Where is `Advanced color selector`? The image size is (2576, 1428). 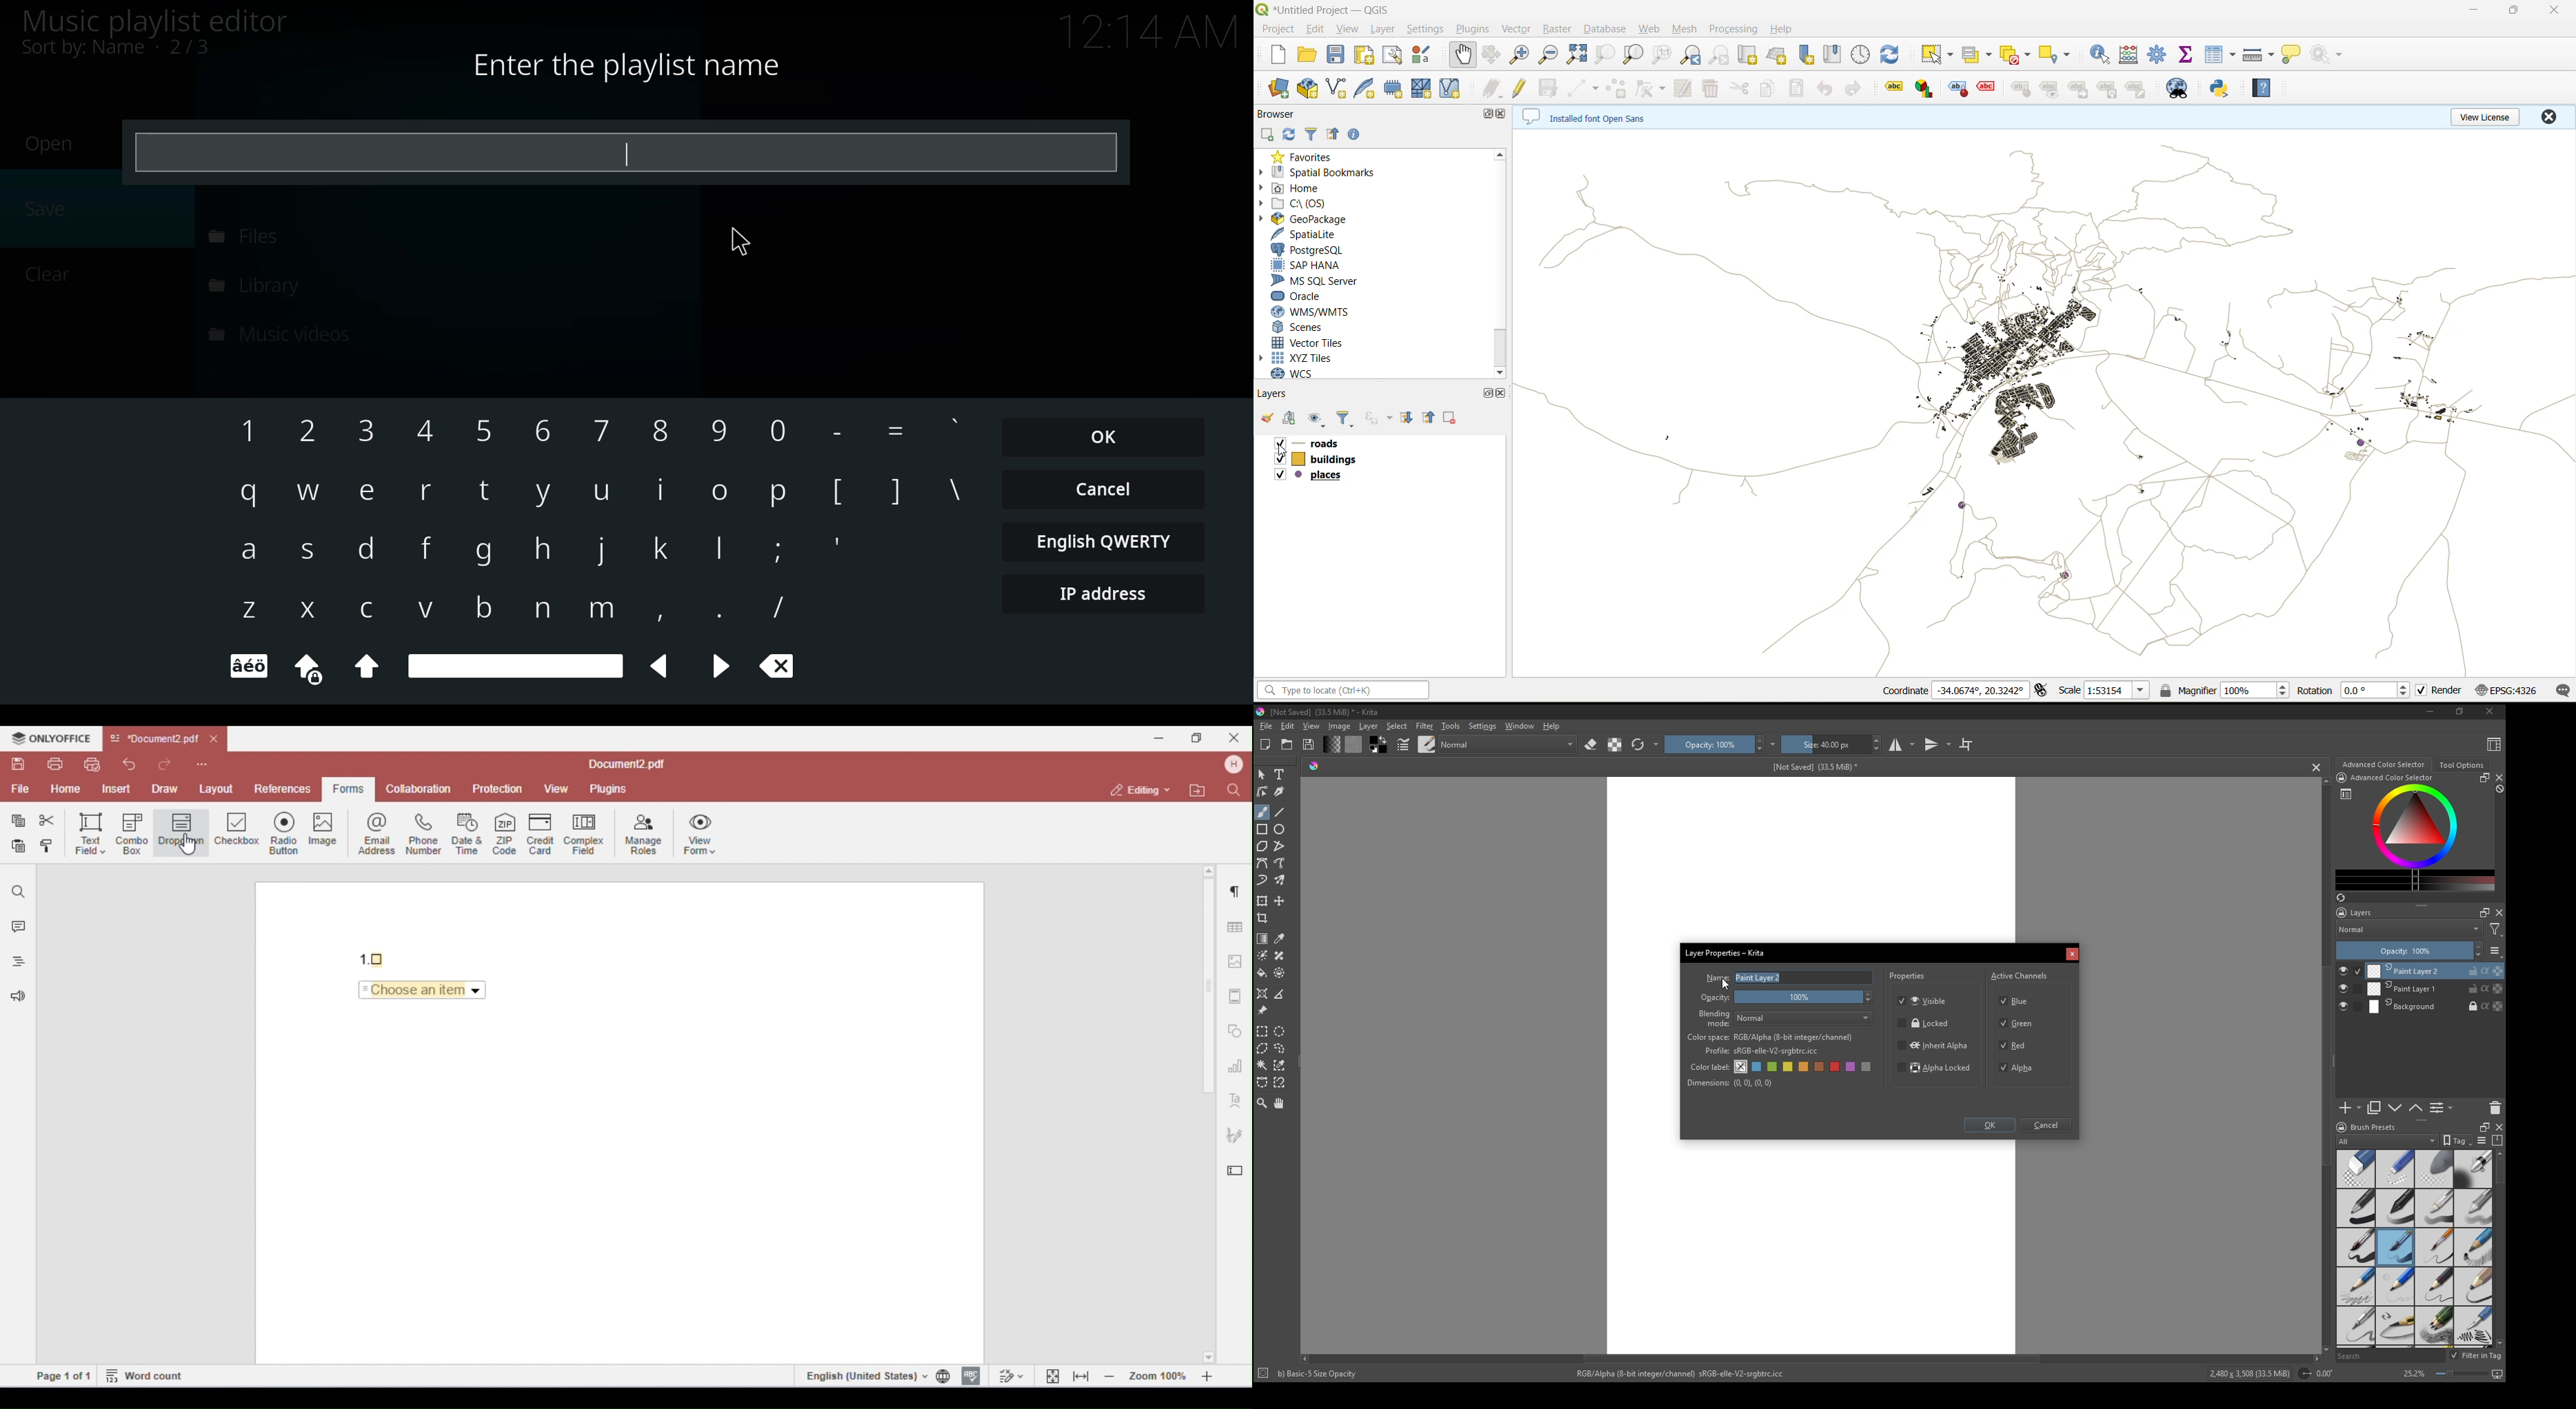 Advanced color selector is located at coordinates (2384, 765).